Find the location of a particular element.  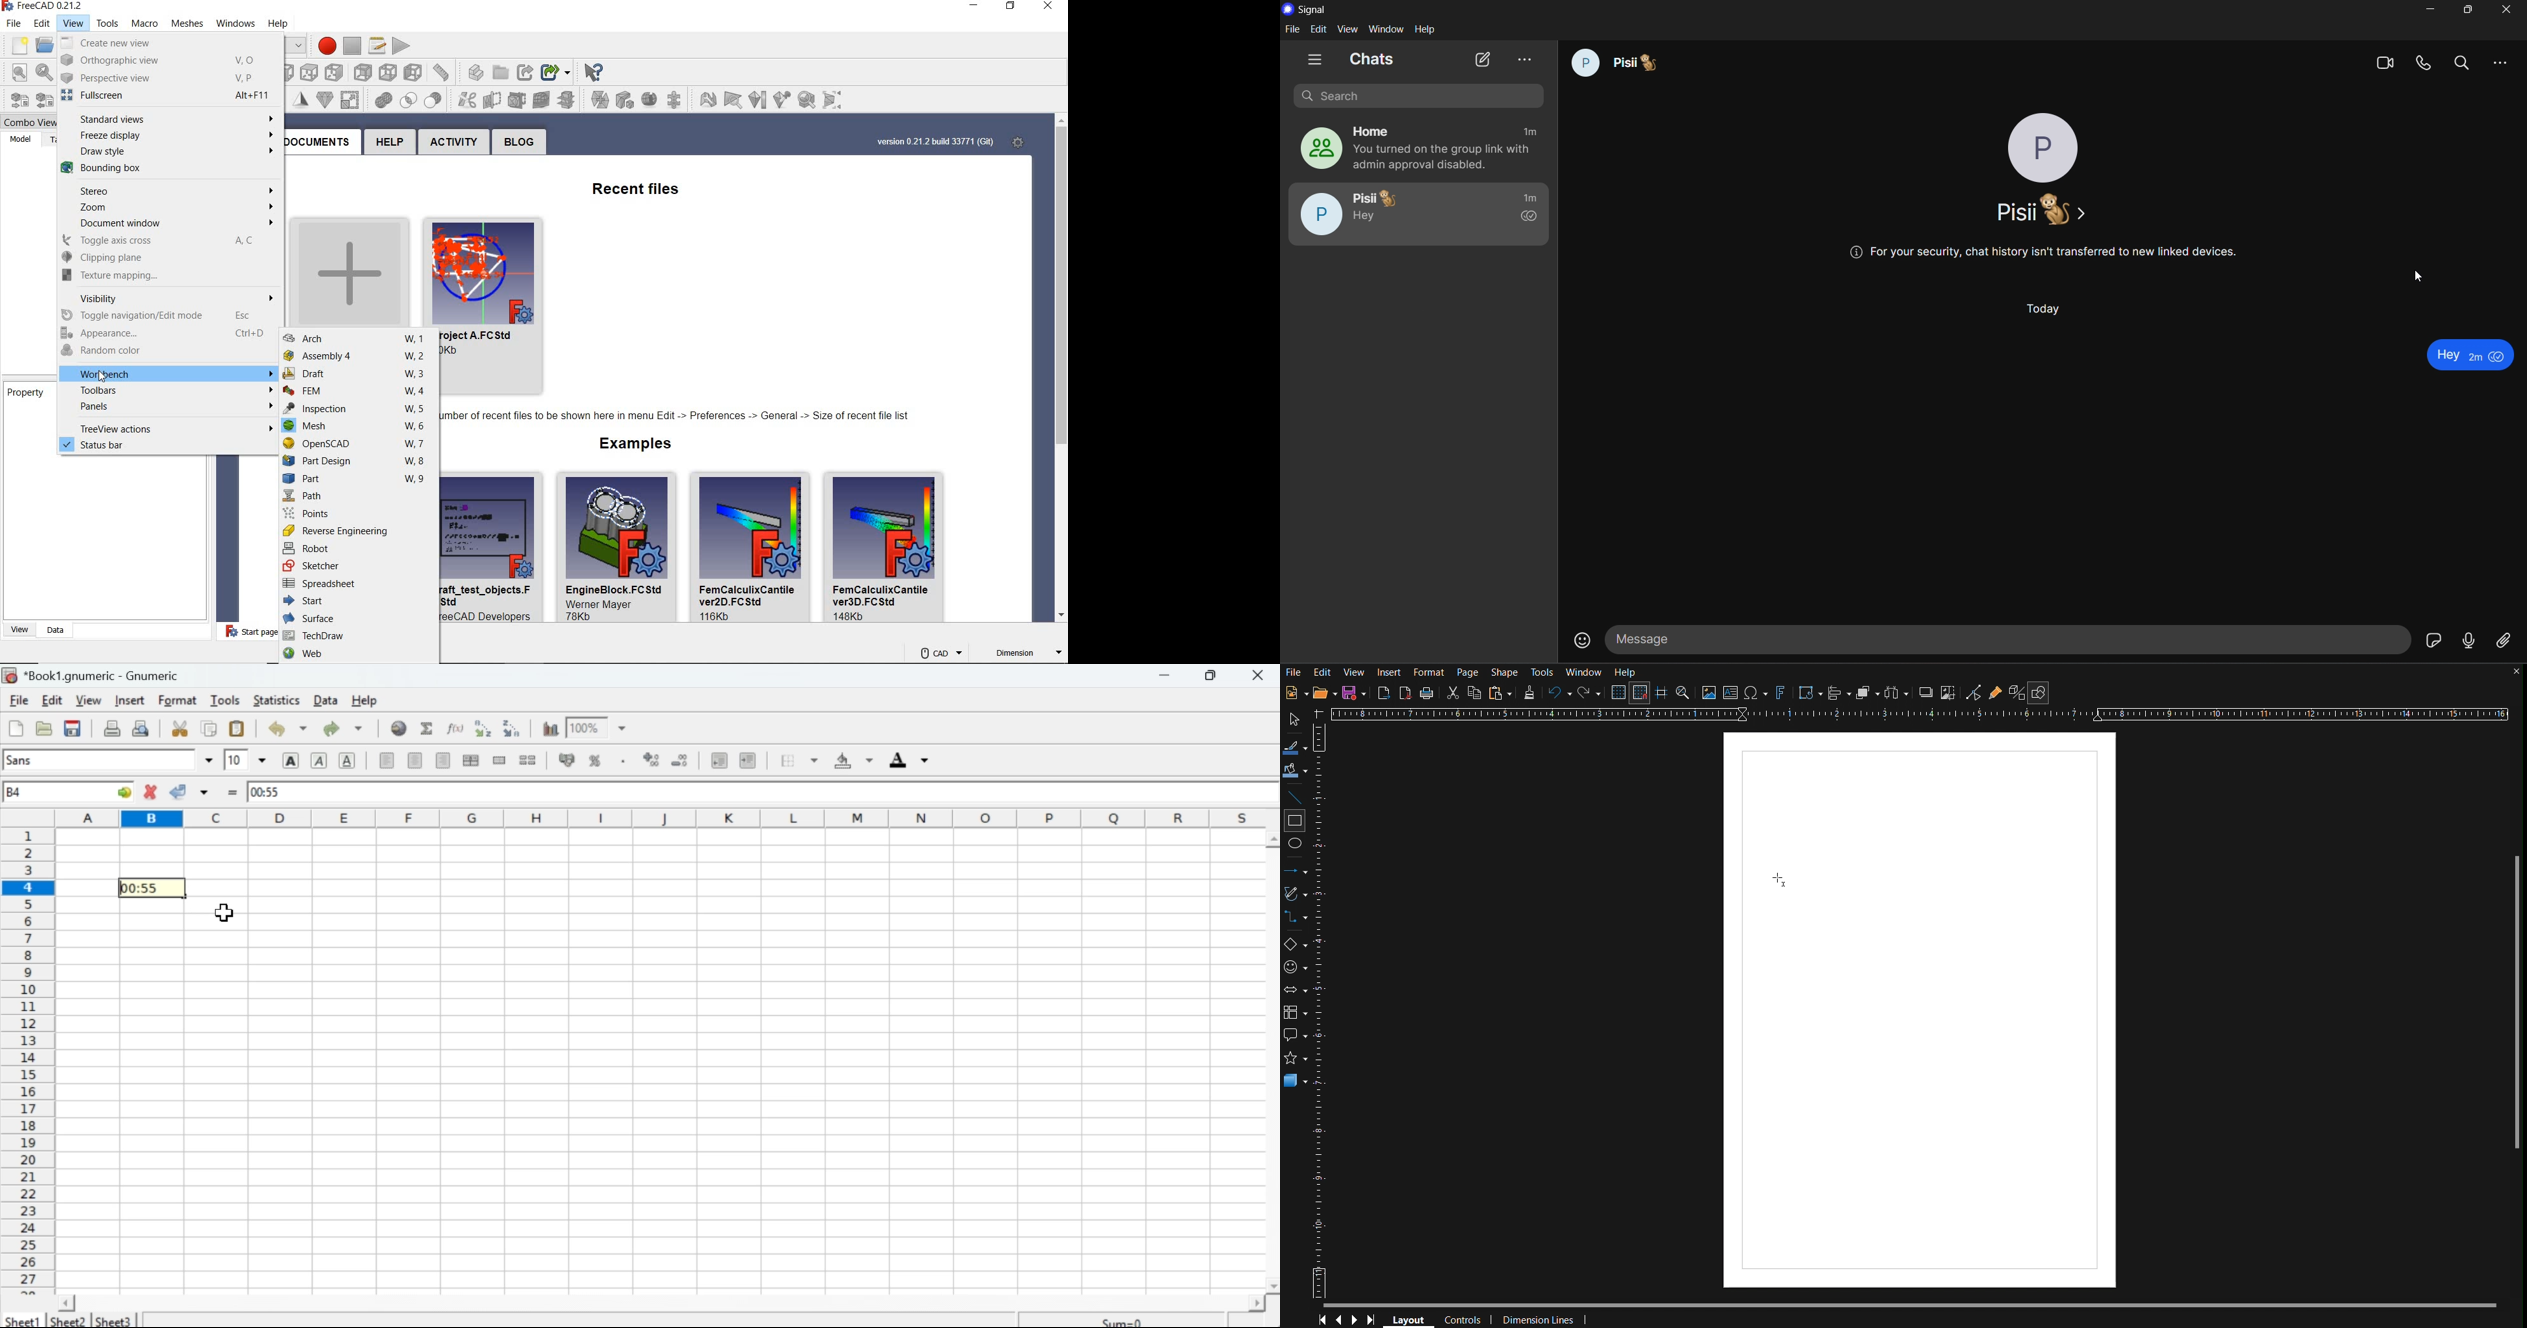

Zoom is located at coordinates (601, 727).